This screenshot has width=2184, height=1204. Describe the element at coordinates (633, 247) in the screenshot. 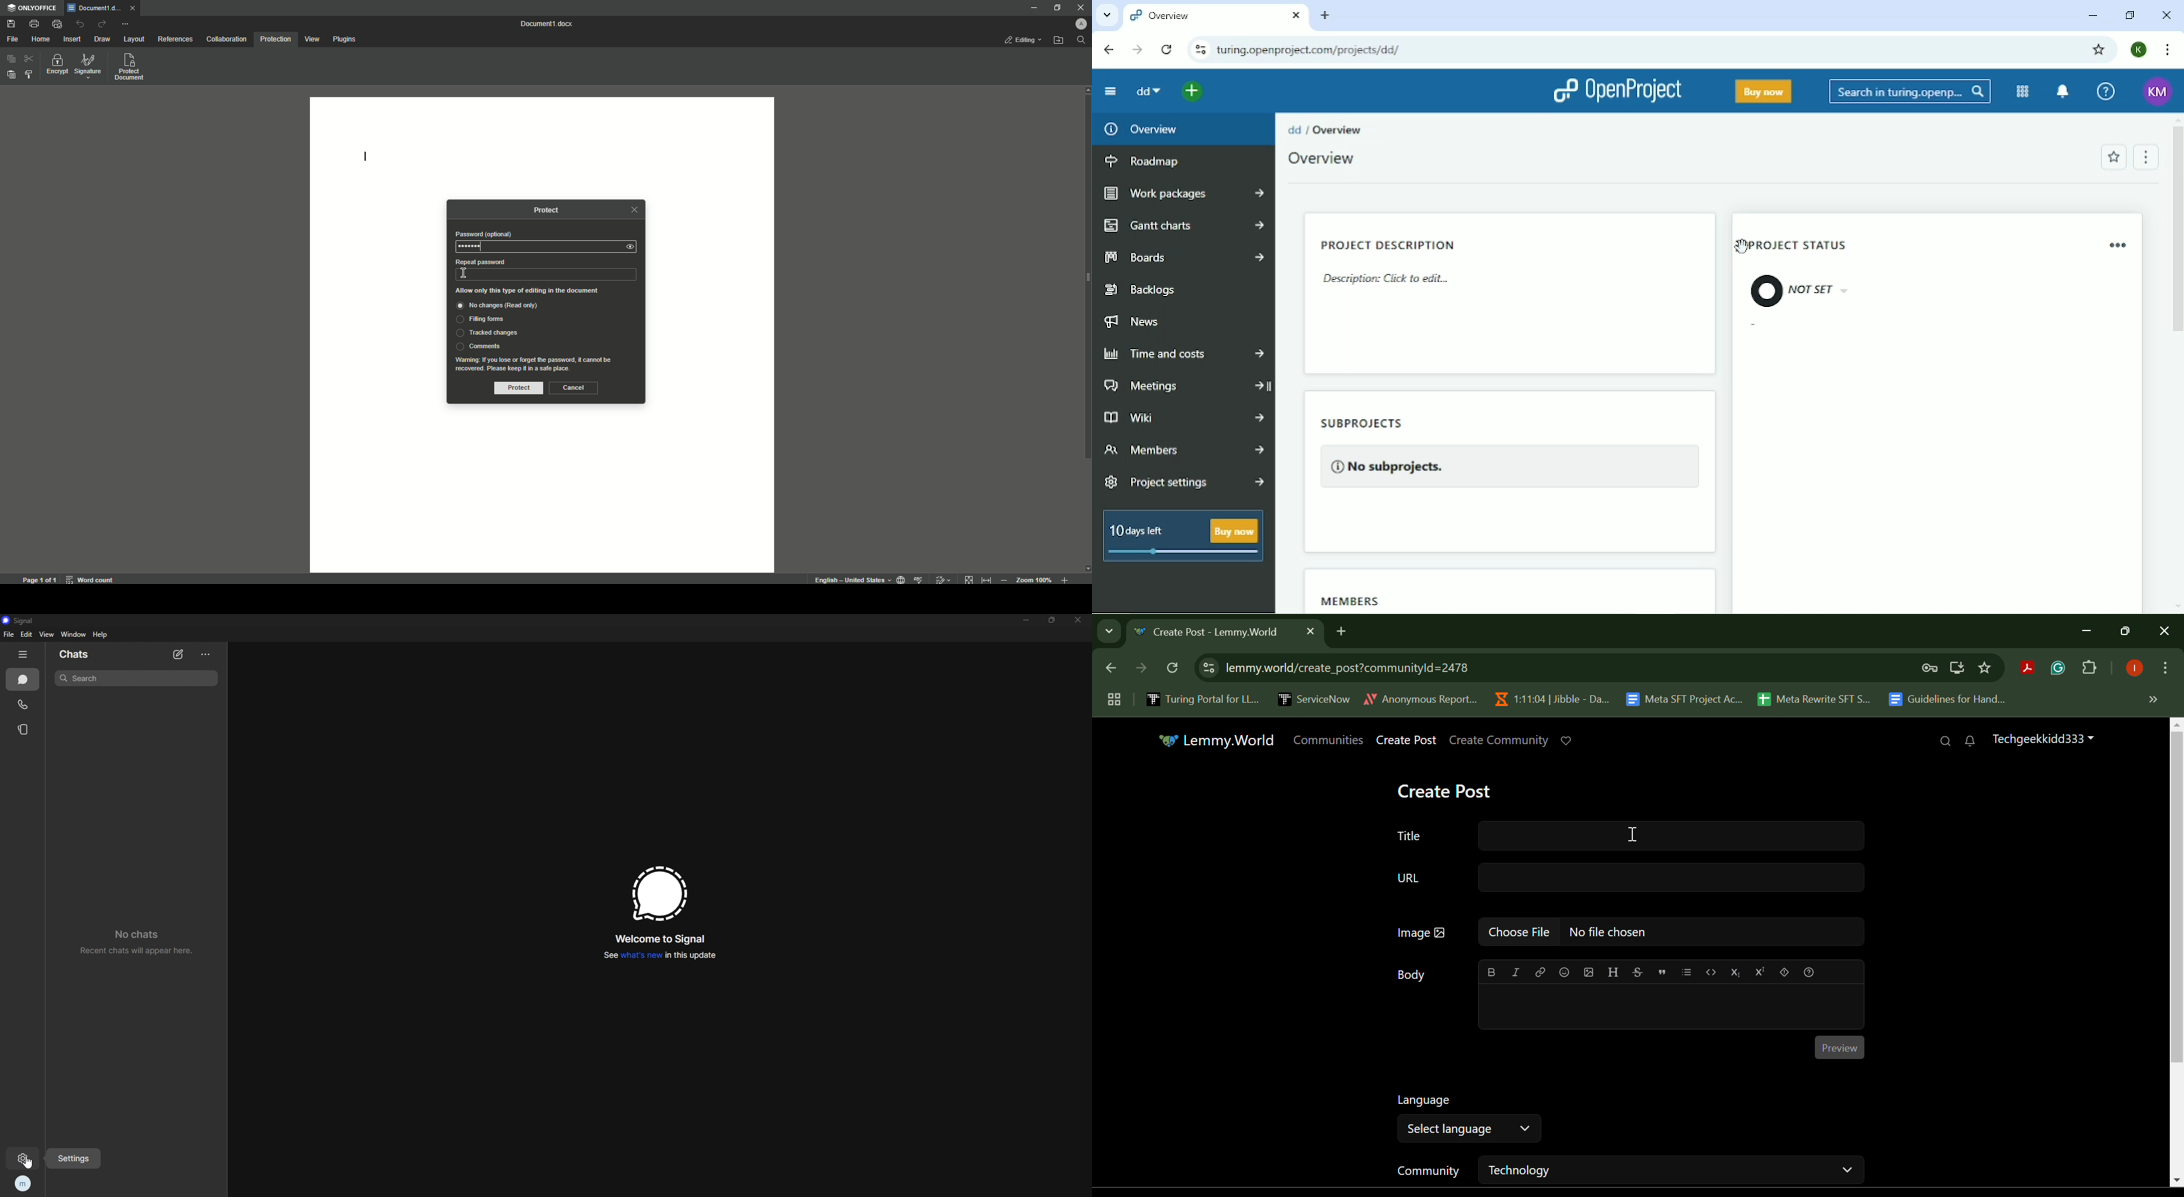

I see `seen` at that location.